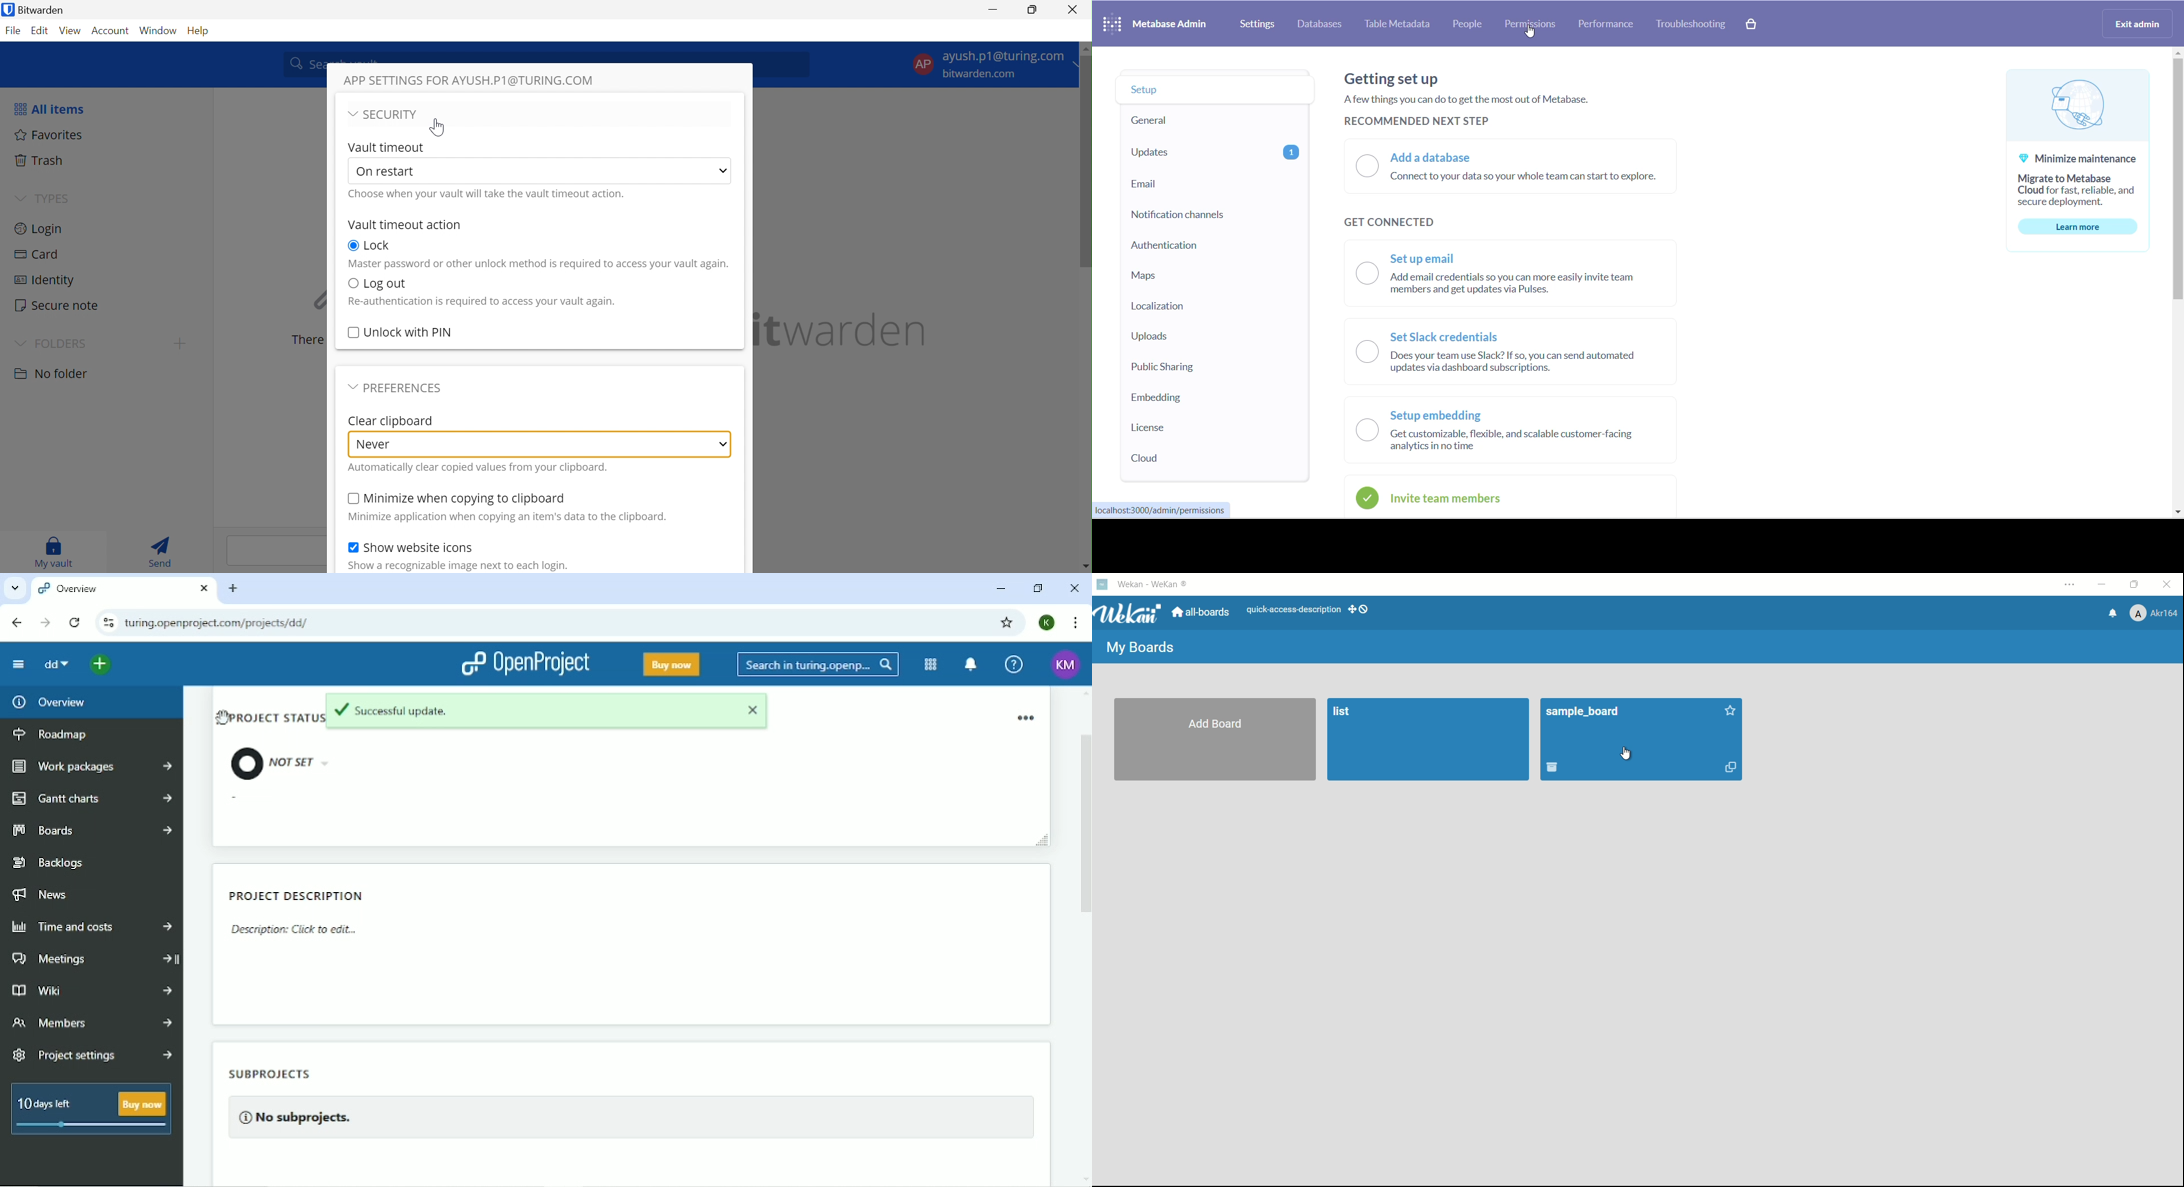 Image resolution: width=2184 pixels, height=1204 pixels. What do you see at coordinates (420, 549) in the screenshot?
I see `Show website icons` at bounding box center [420, 549].